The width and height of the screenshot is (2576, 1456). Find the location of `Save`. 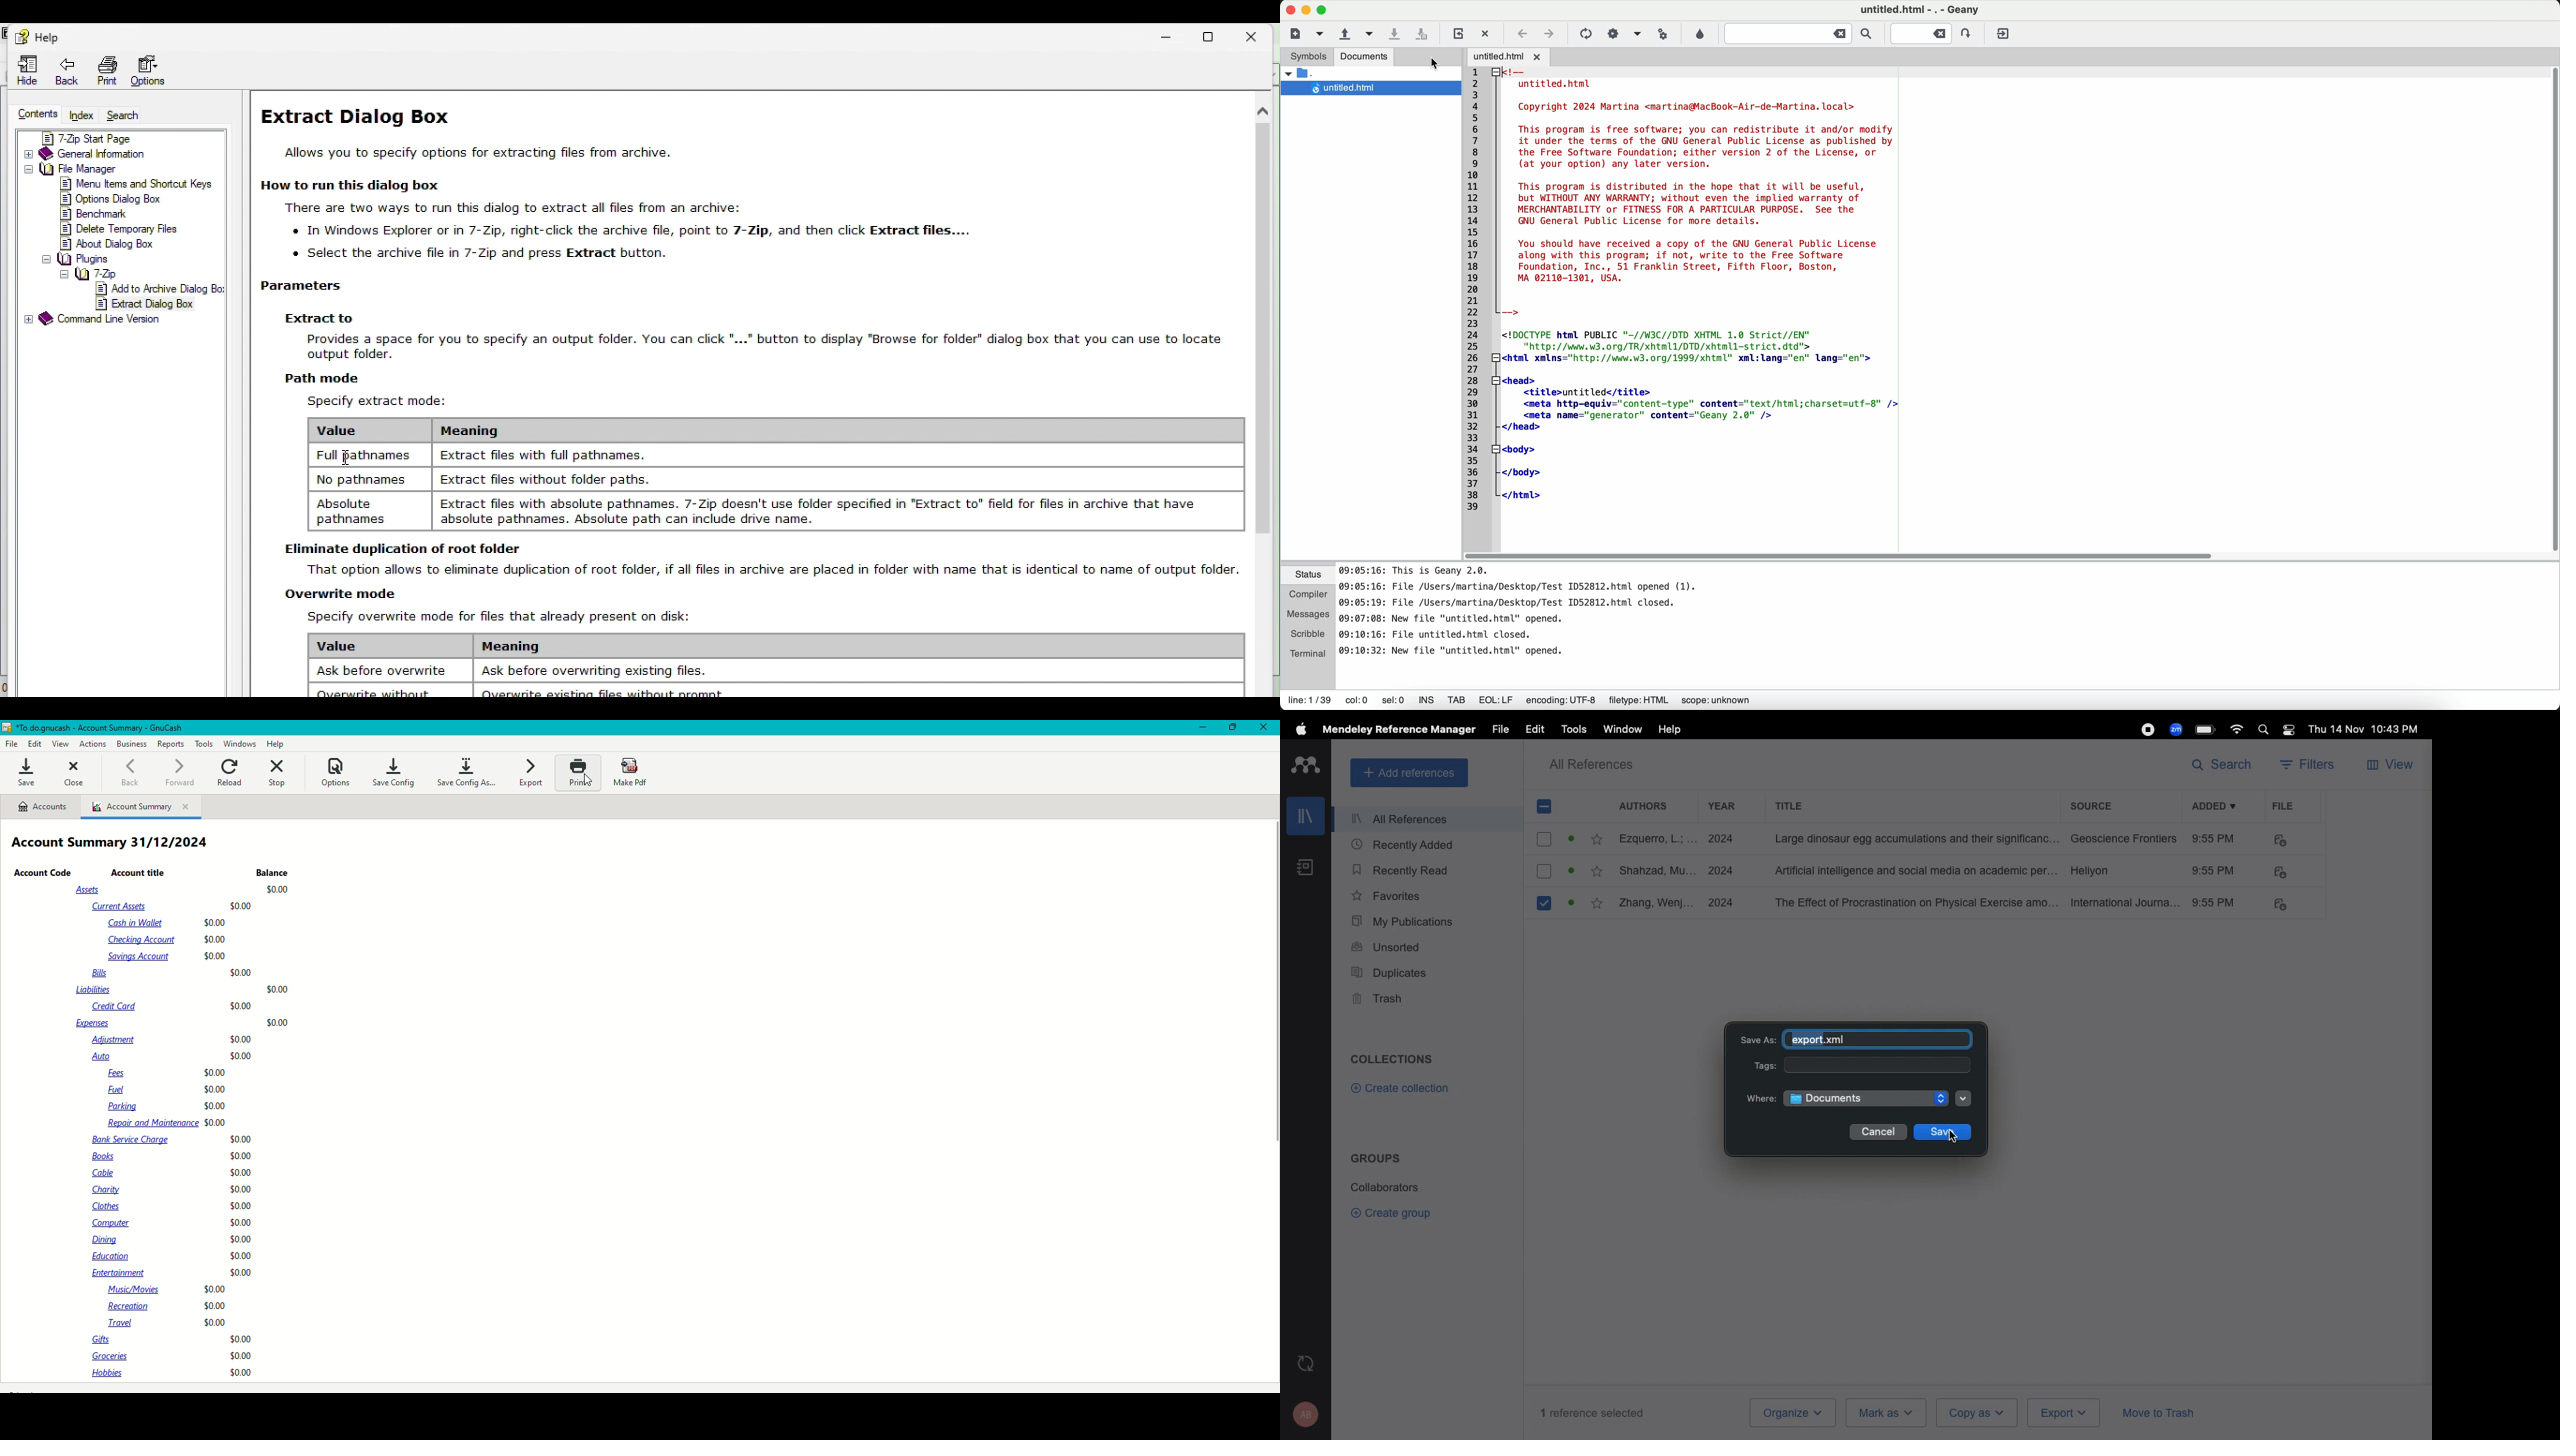

Save is located at coordinates (26, 773).